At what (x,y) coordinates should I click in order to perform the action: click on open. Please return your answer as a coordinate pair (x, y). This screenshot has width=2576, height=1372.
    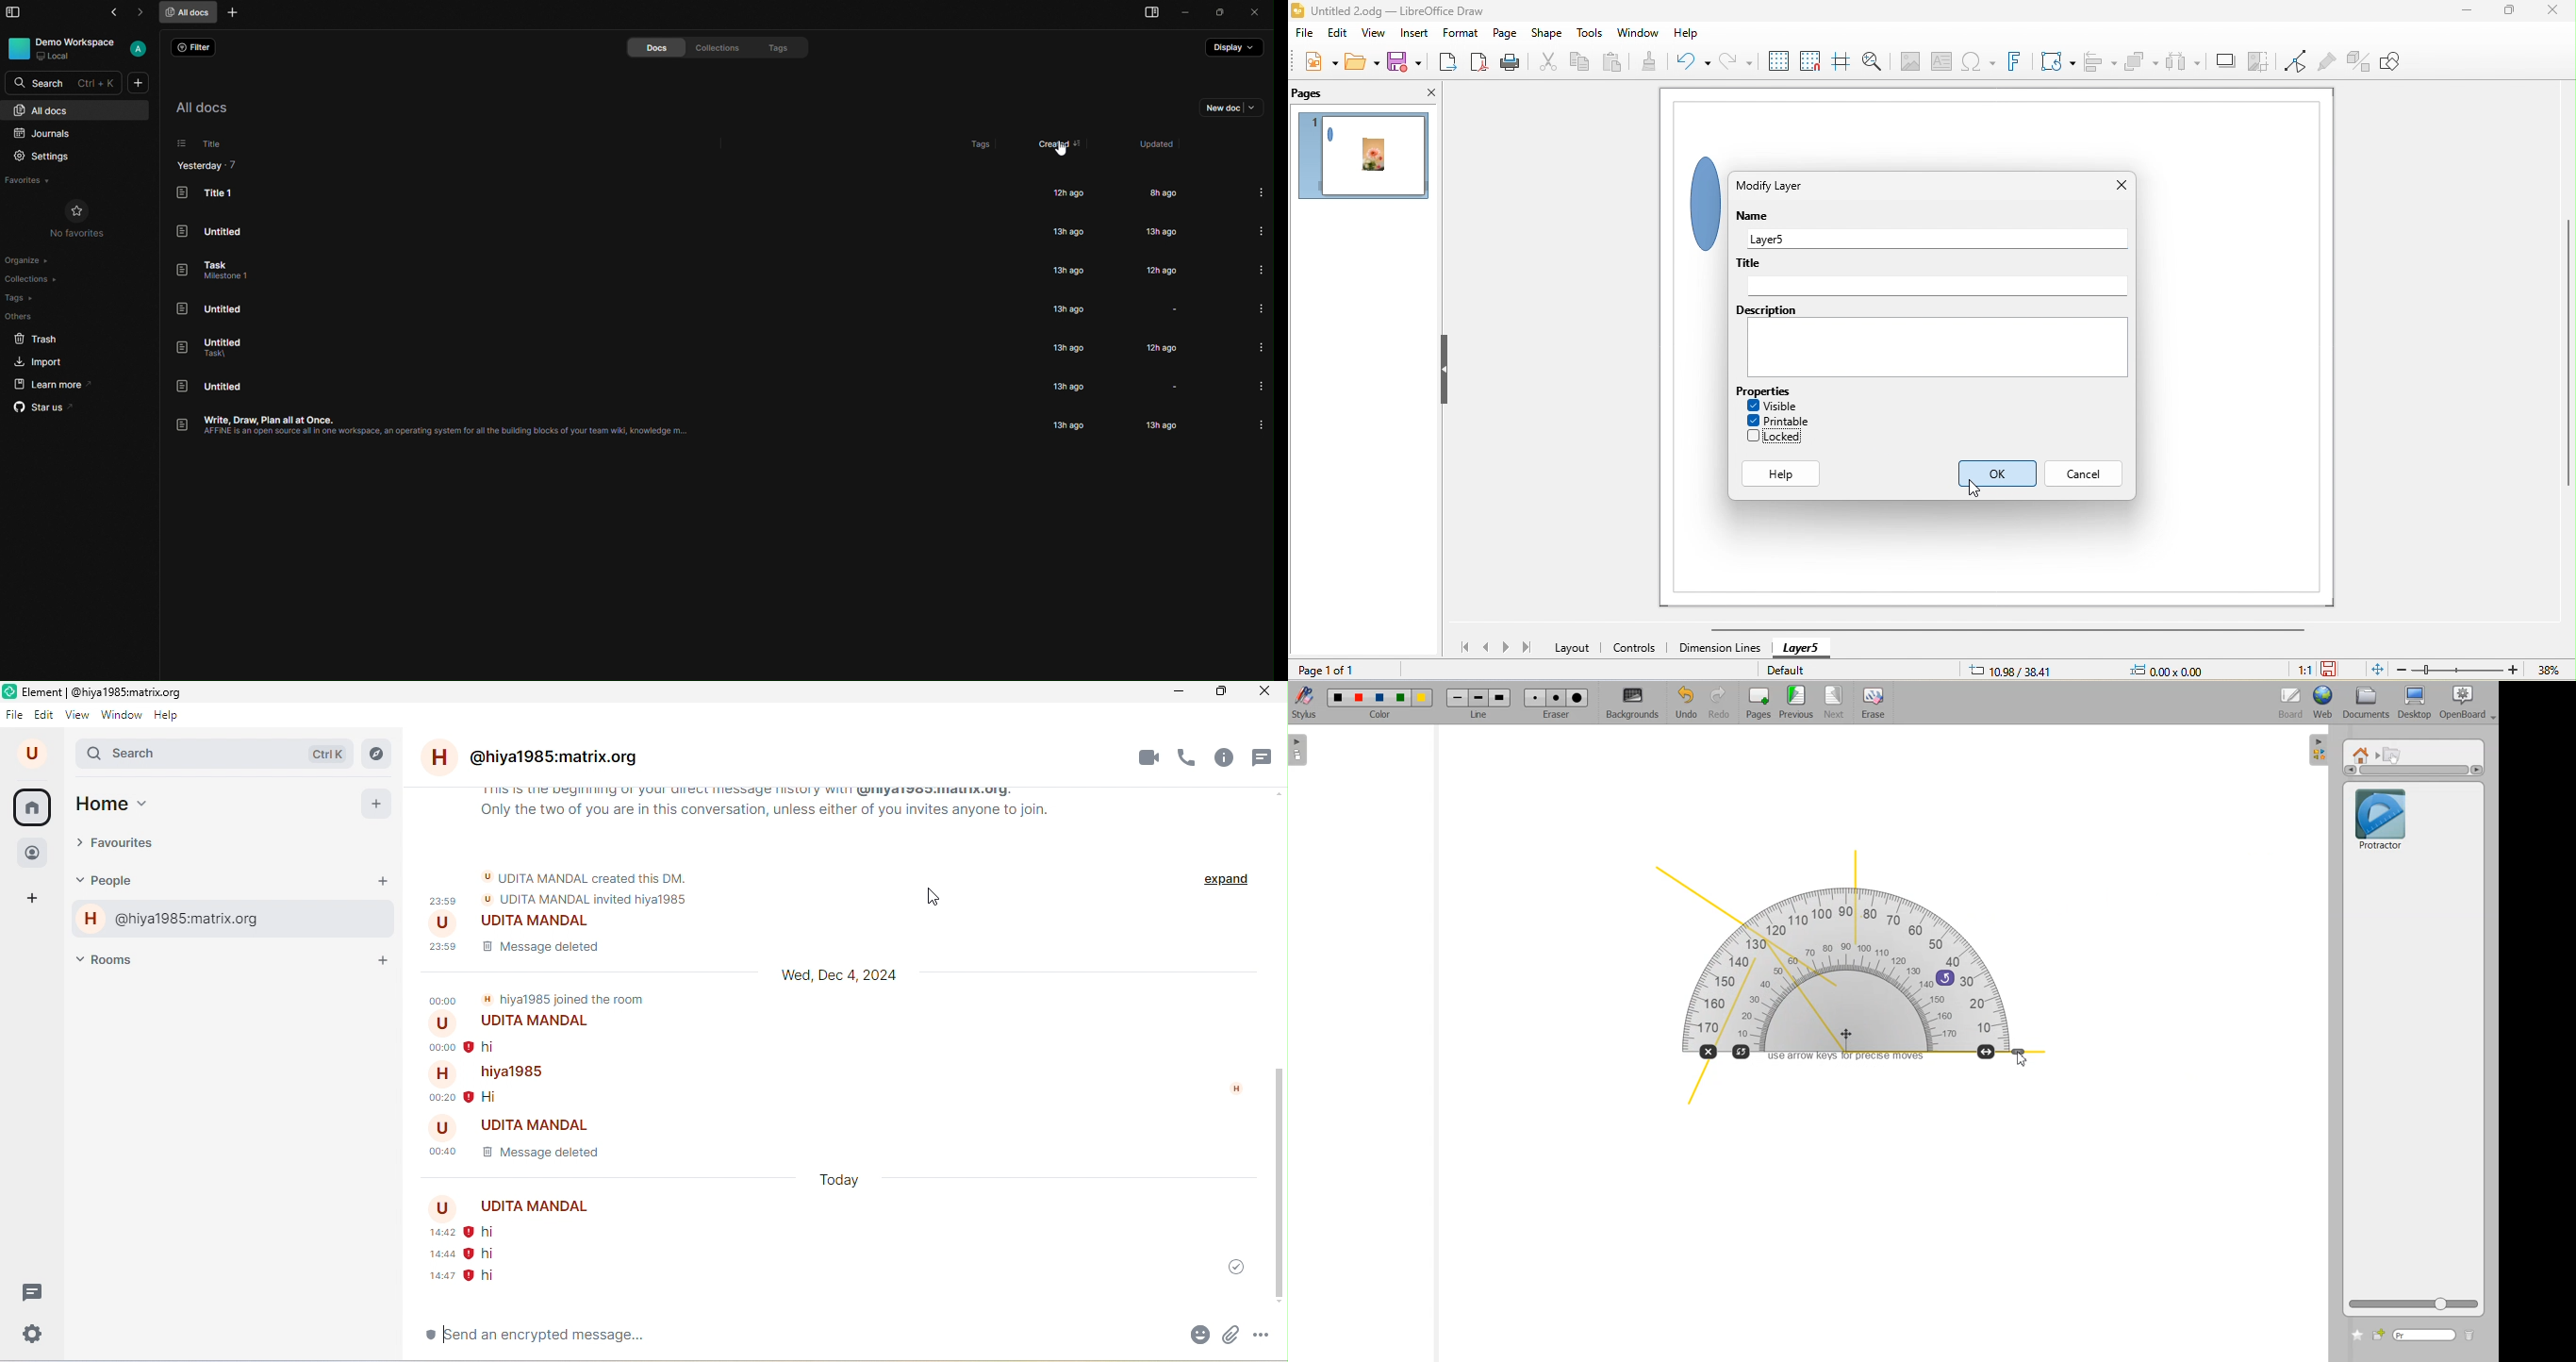
    Looking at the image, I should click on (1360, 61).